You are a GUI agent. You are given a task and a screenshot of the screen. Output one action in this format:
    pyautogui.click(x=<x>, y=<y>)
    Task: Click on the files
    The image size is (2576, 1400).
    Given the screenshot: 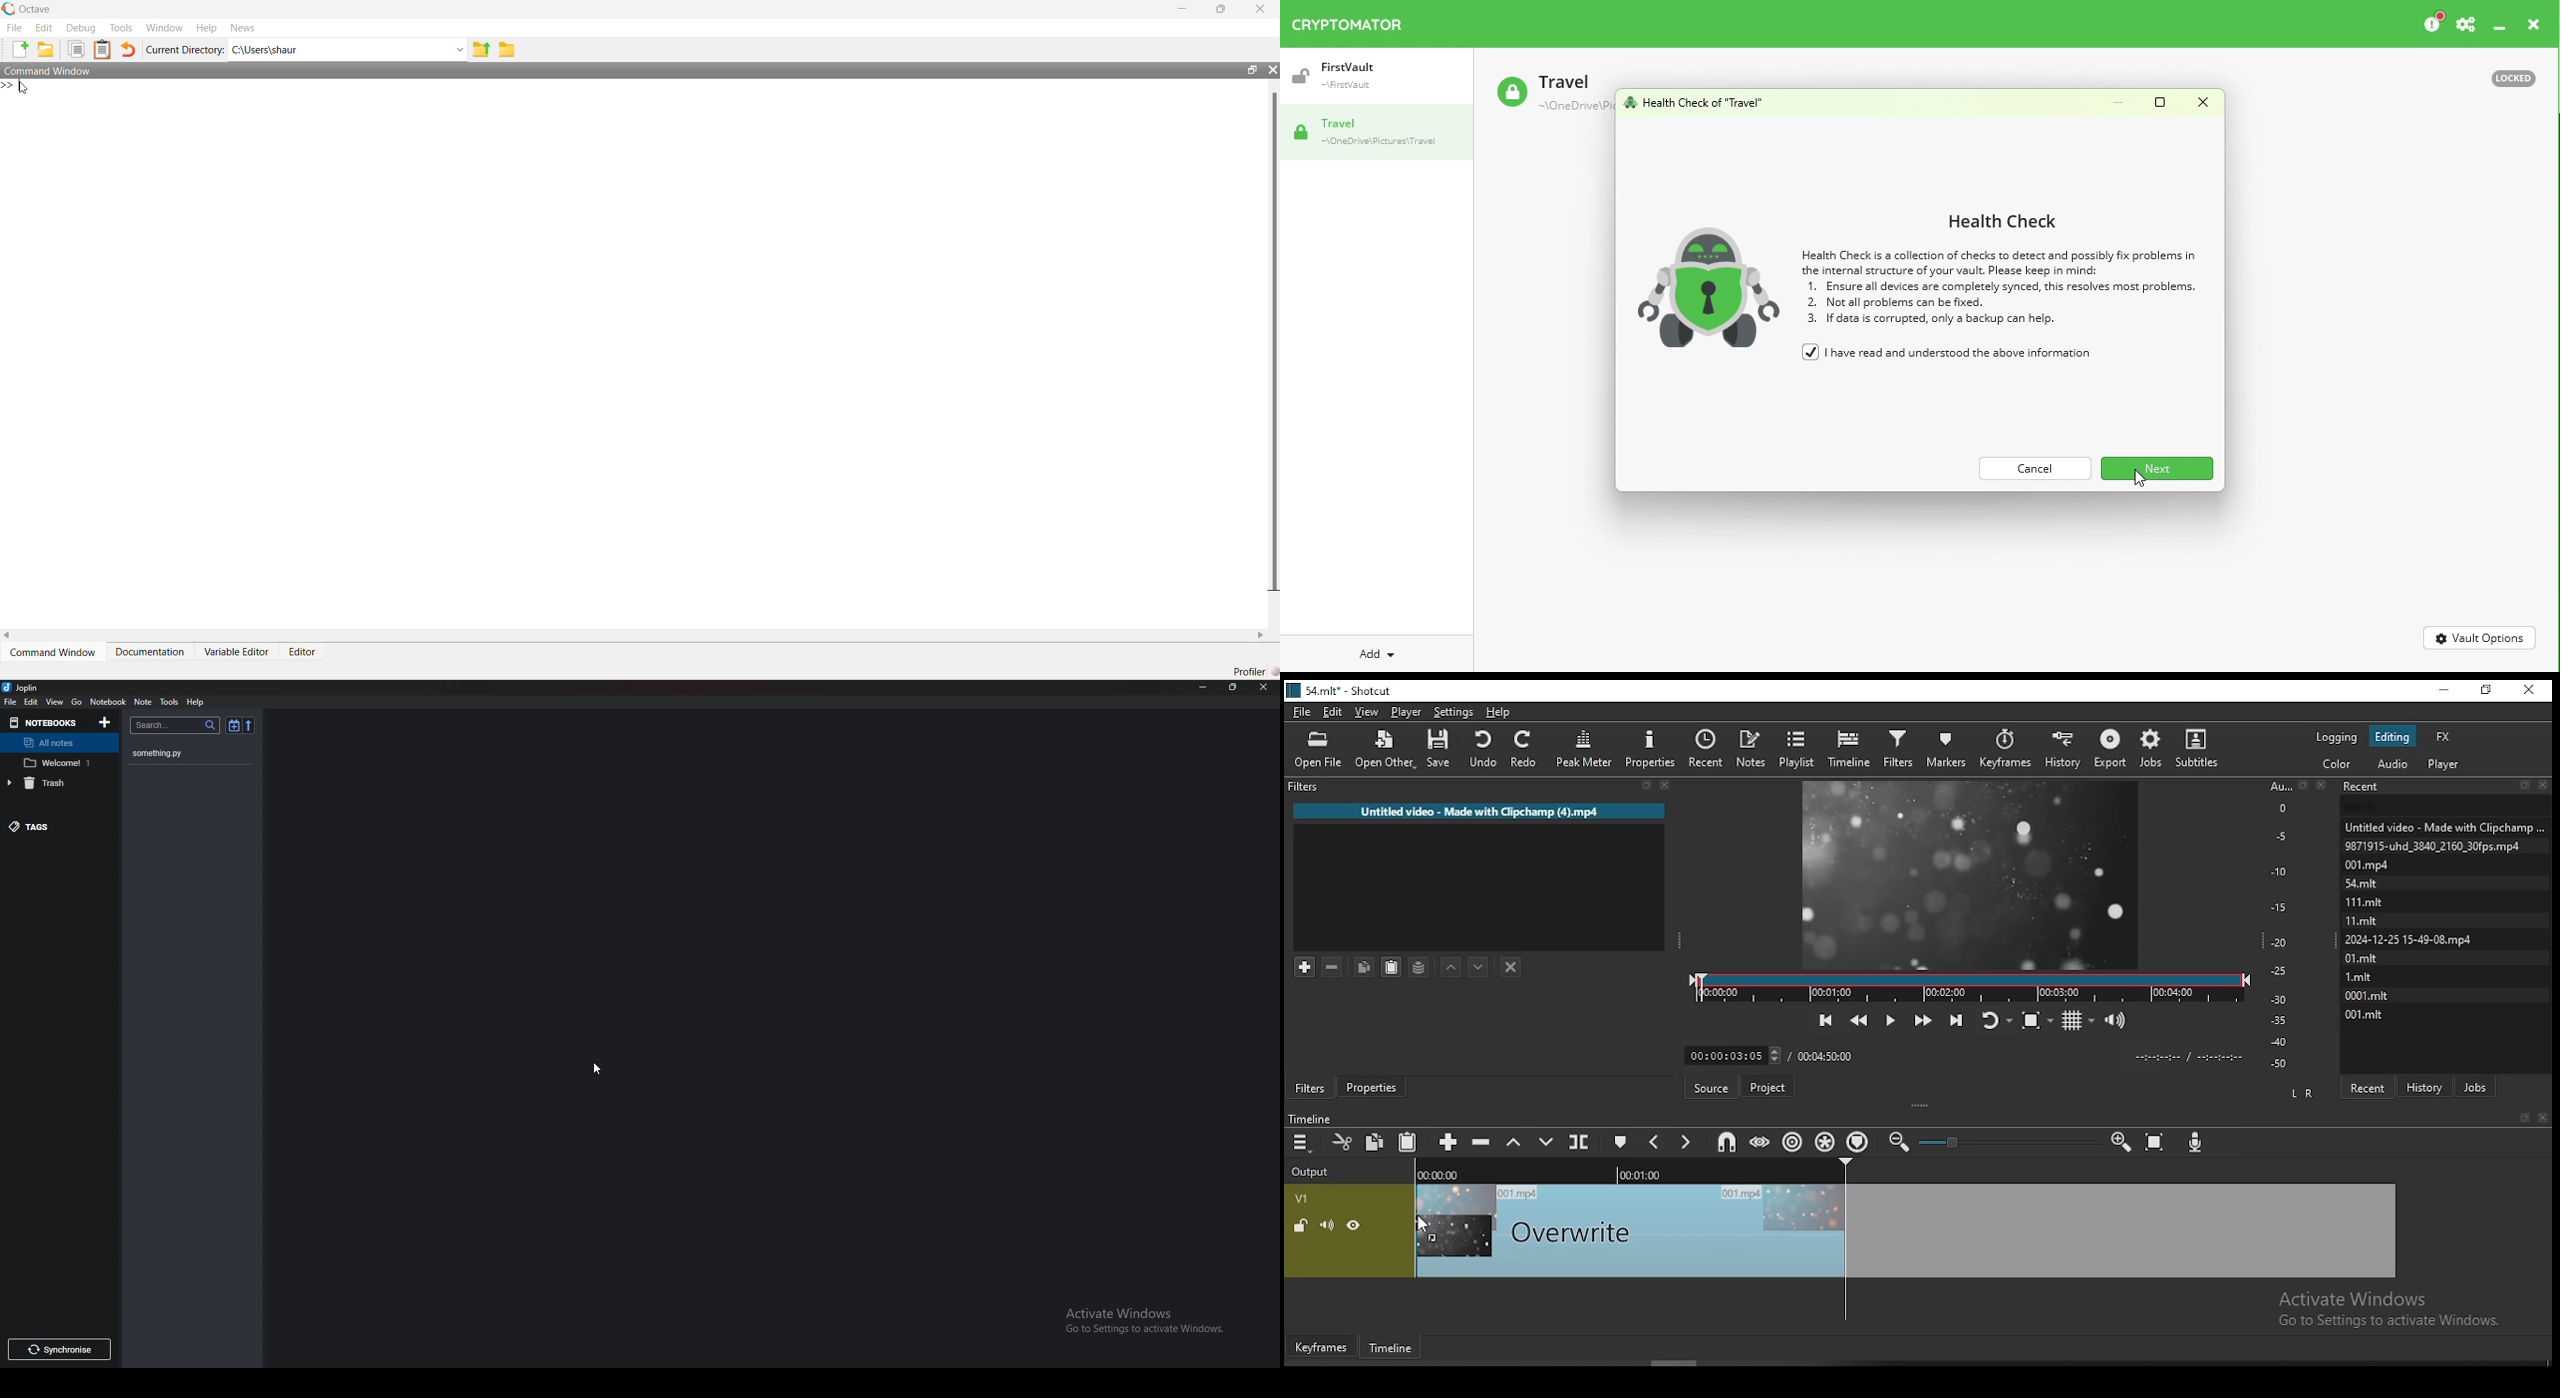 What is the action you would take?
    pyautogui.click(x=2361, y=899)
    